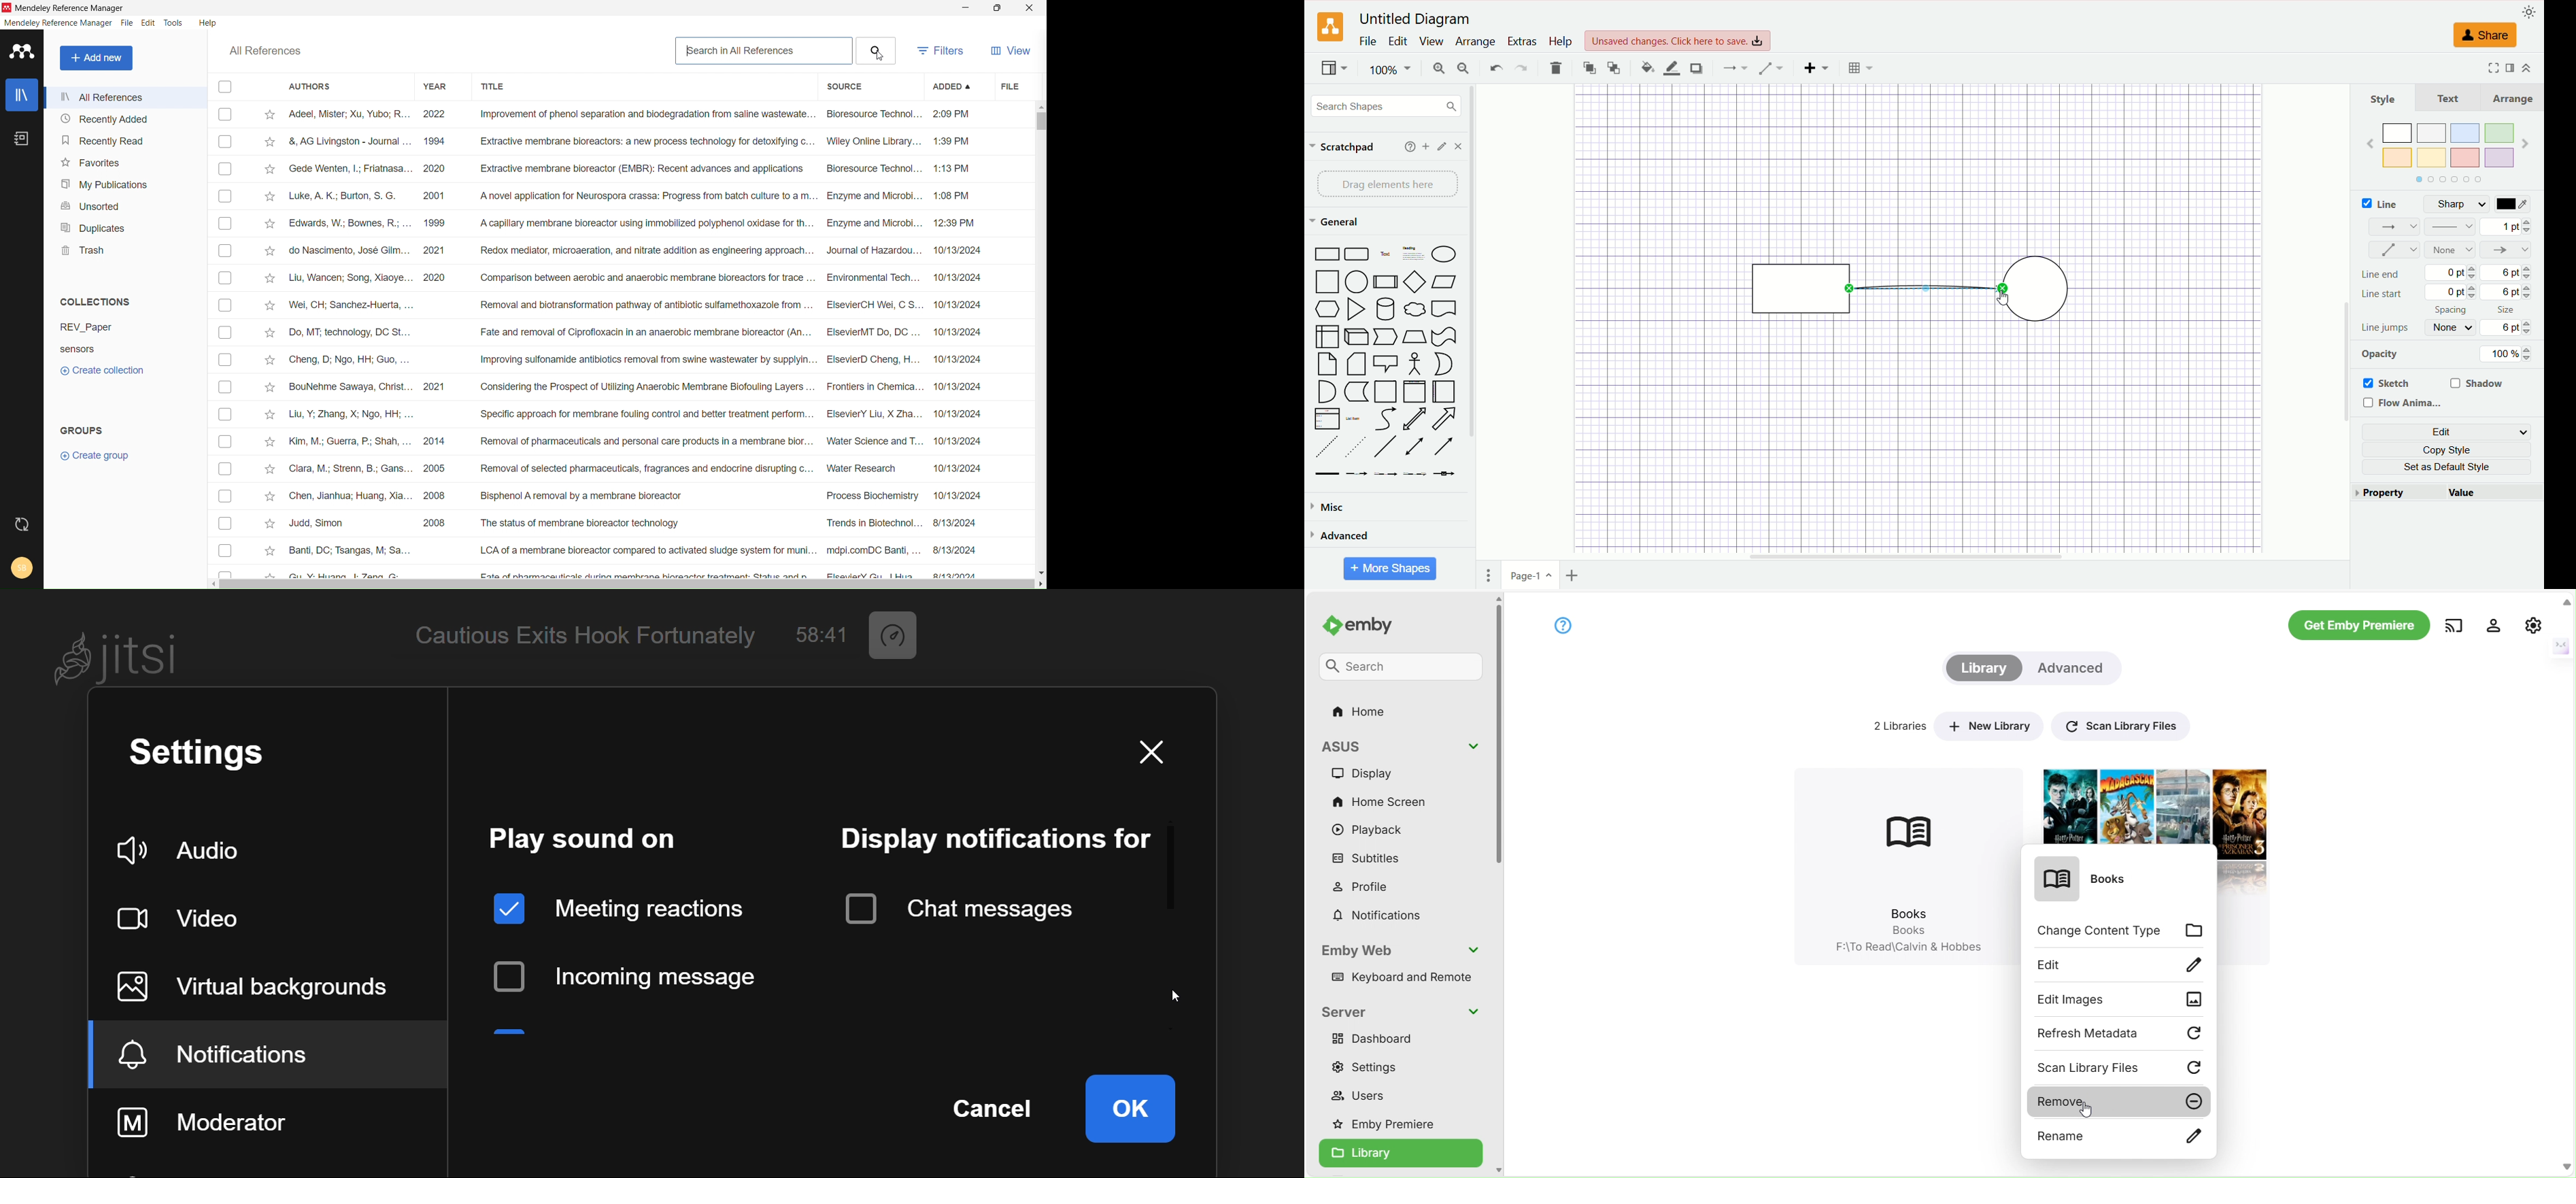 This screenshot has width=2576, height=1204. I want to click on connections, so click(2399, 227).